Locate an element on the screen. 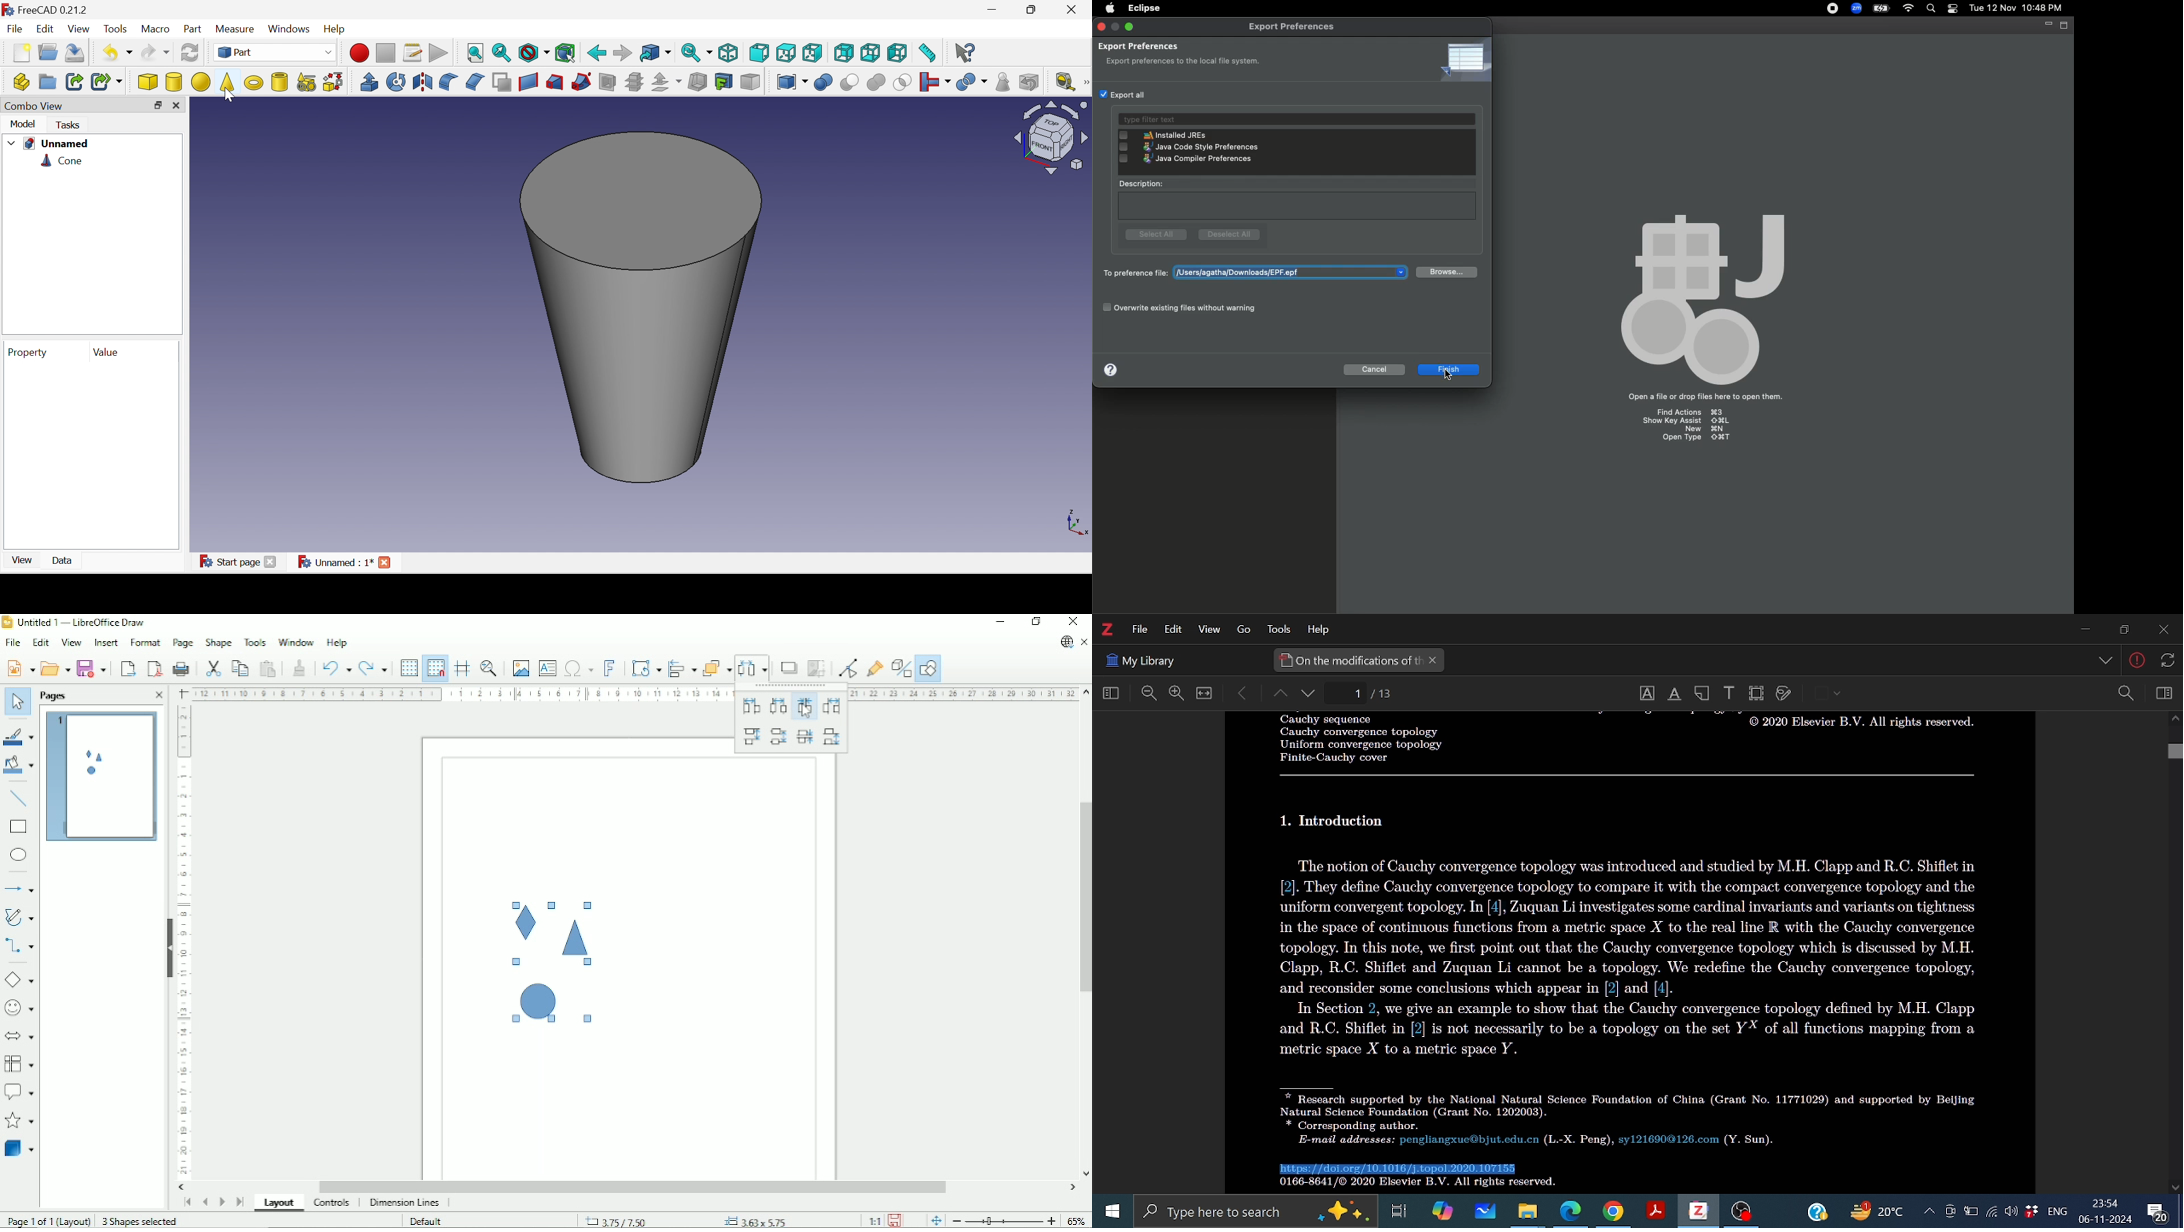 The image size is (2184, 1232). Cursor is located at coordinates (805, 712).